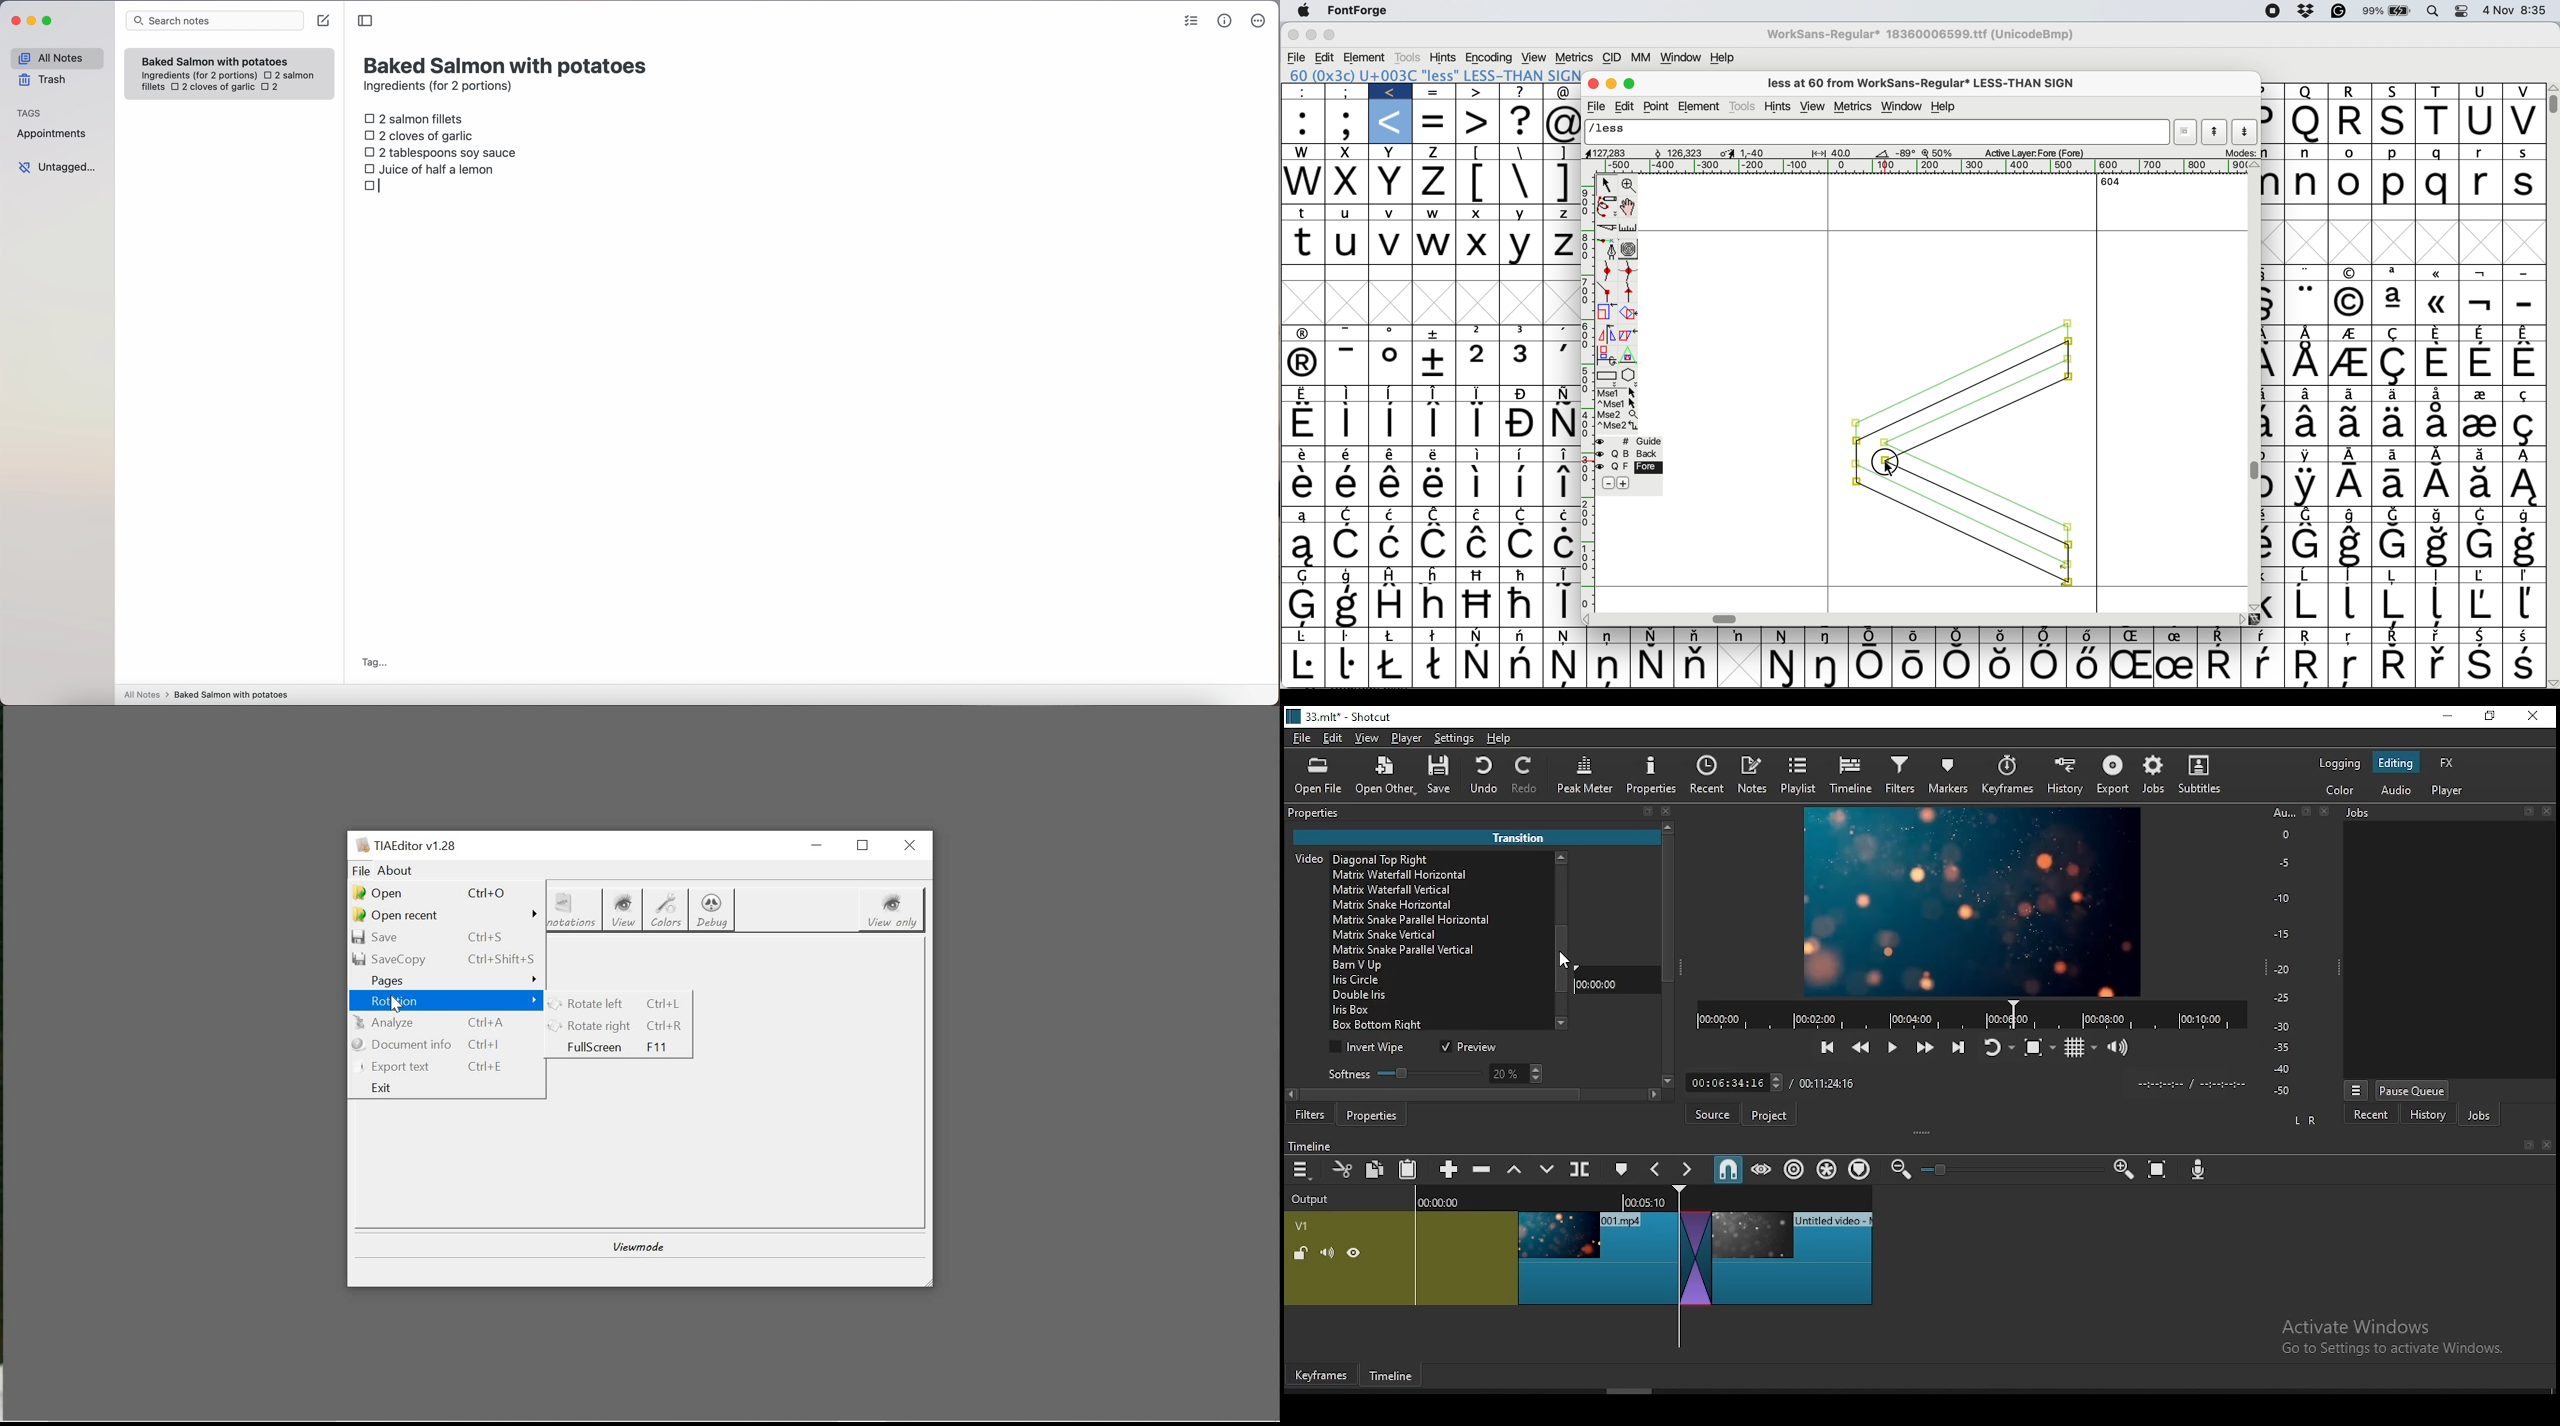 The width and height of the screenshot is (2576, 1428). Describe the element at coordinates (1478, 364) in the screenshot. I see `2` at that location.